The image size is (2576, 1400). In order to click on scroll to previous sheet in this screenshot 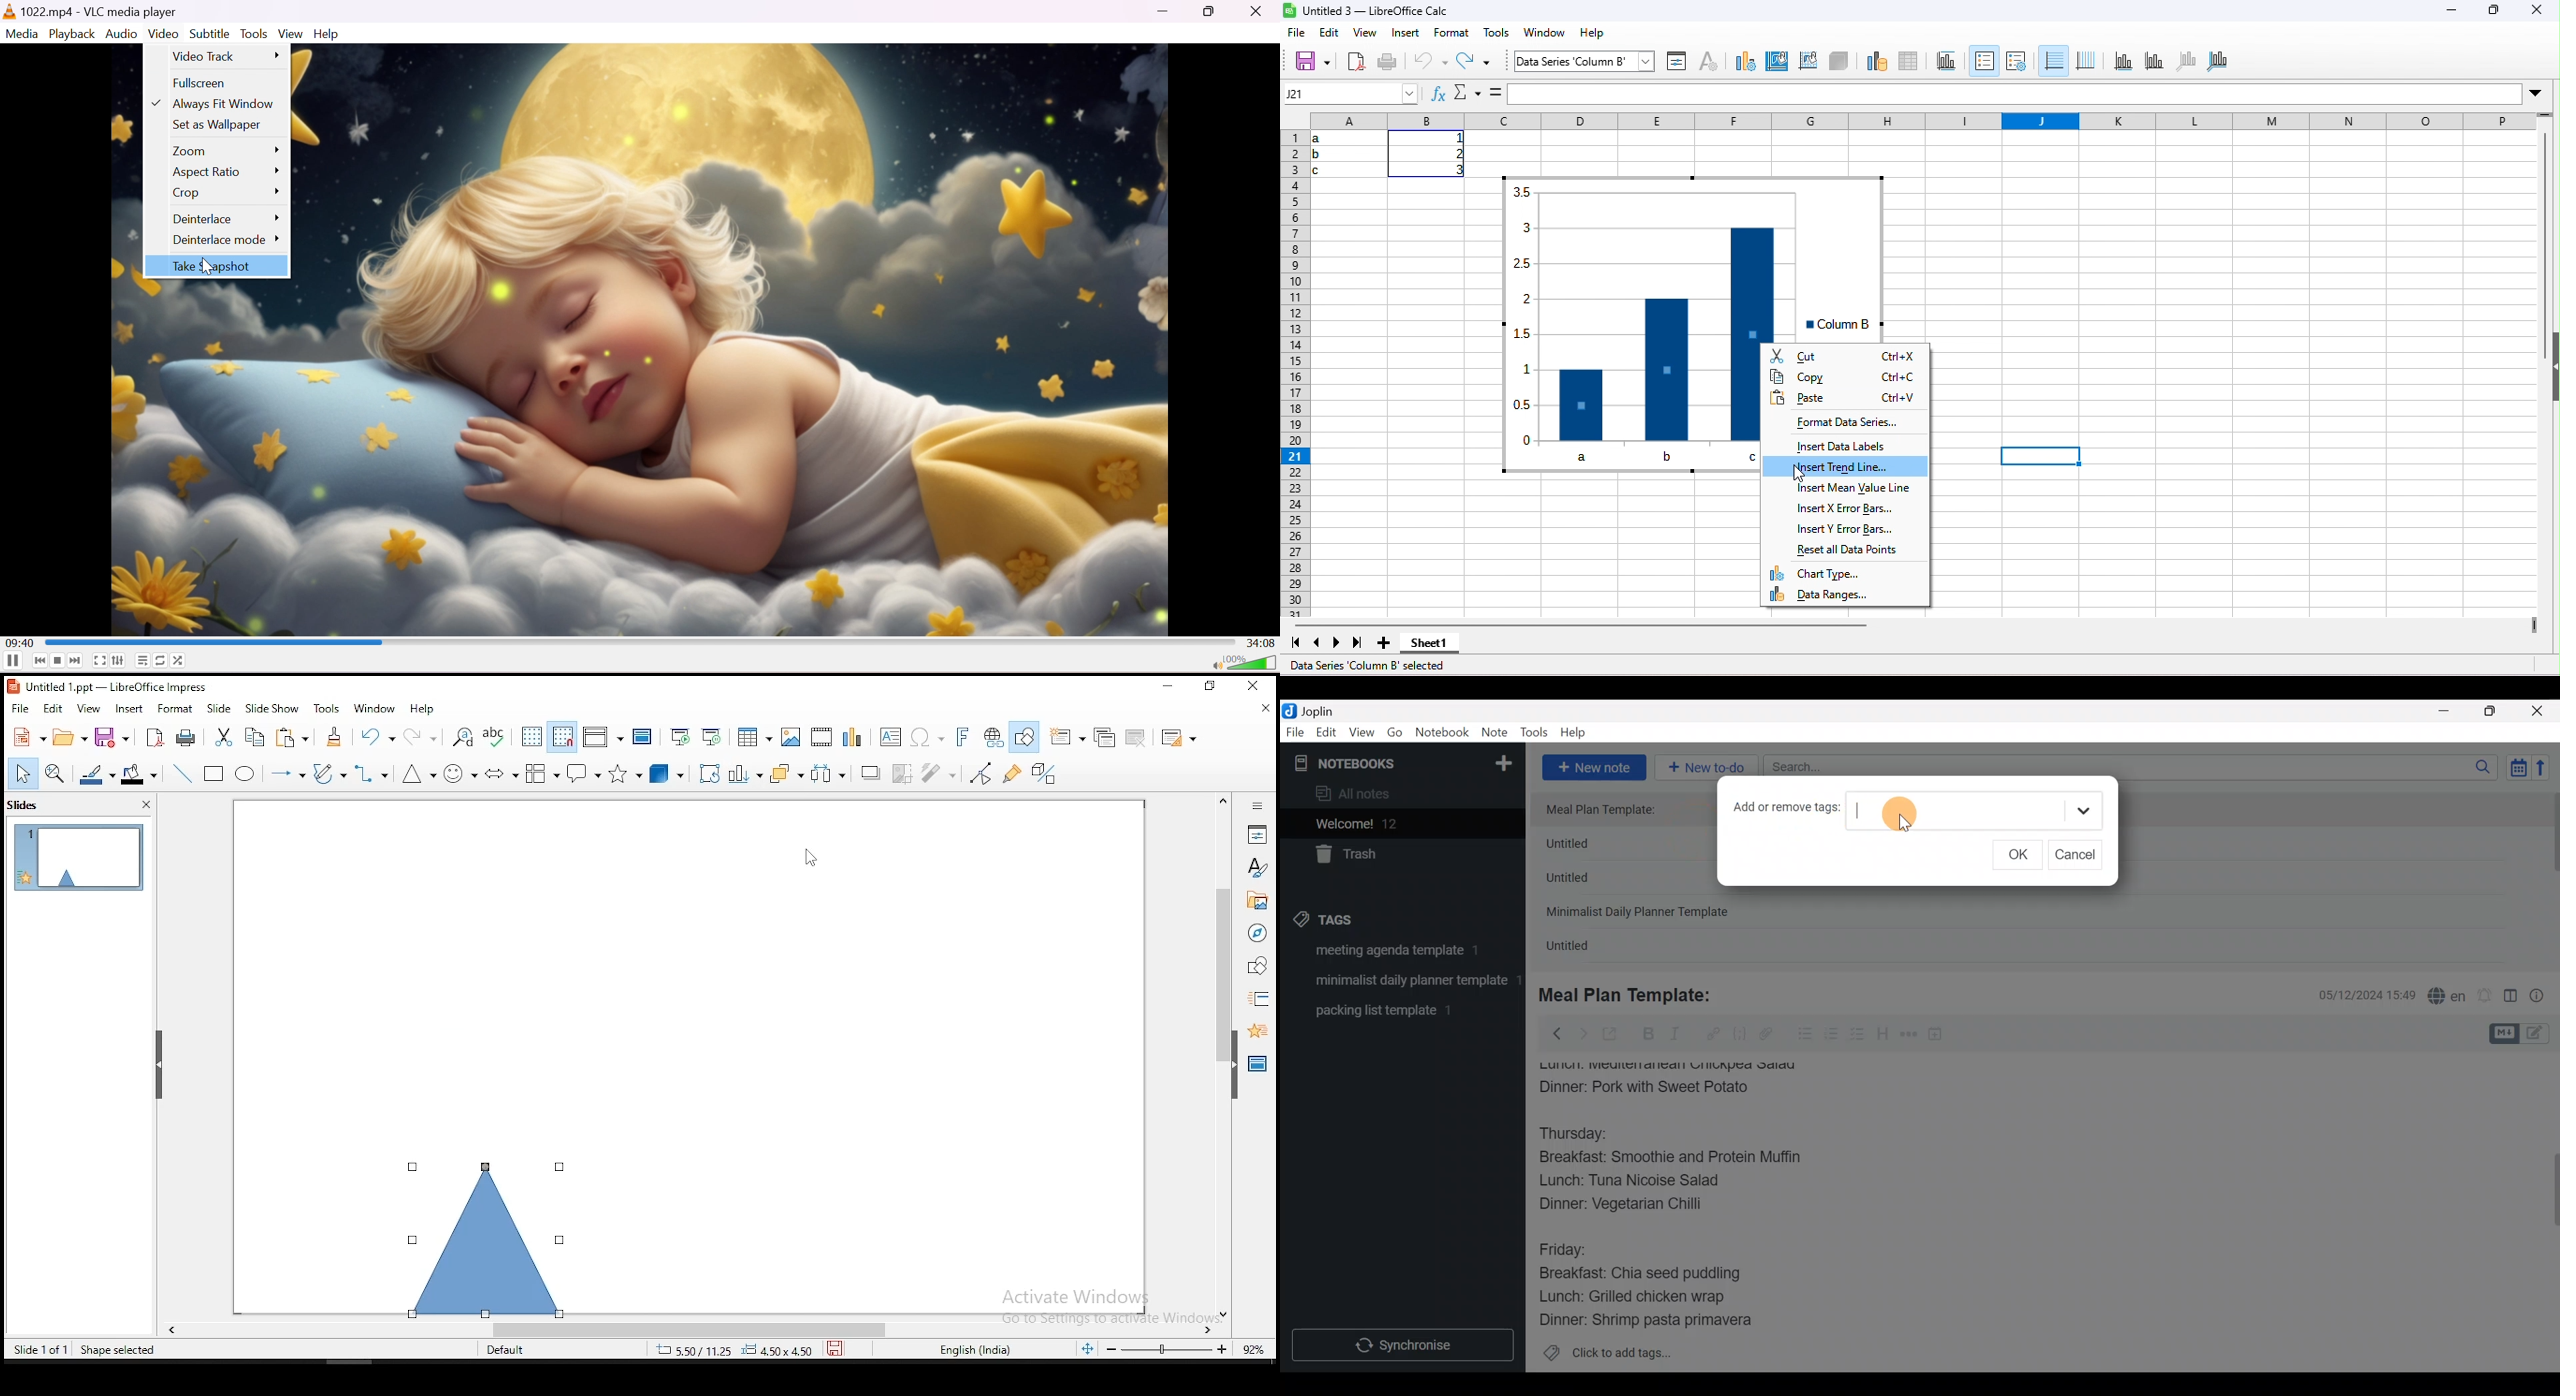, I will do `click(1318, 644)`.